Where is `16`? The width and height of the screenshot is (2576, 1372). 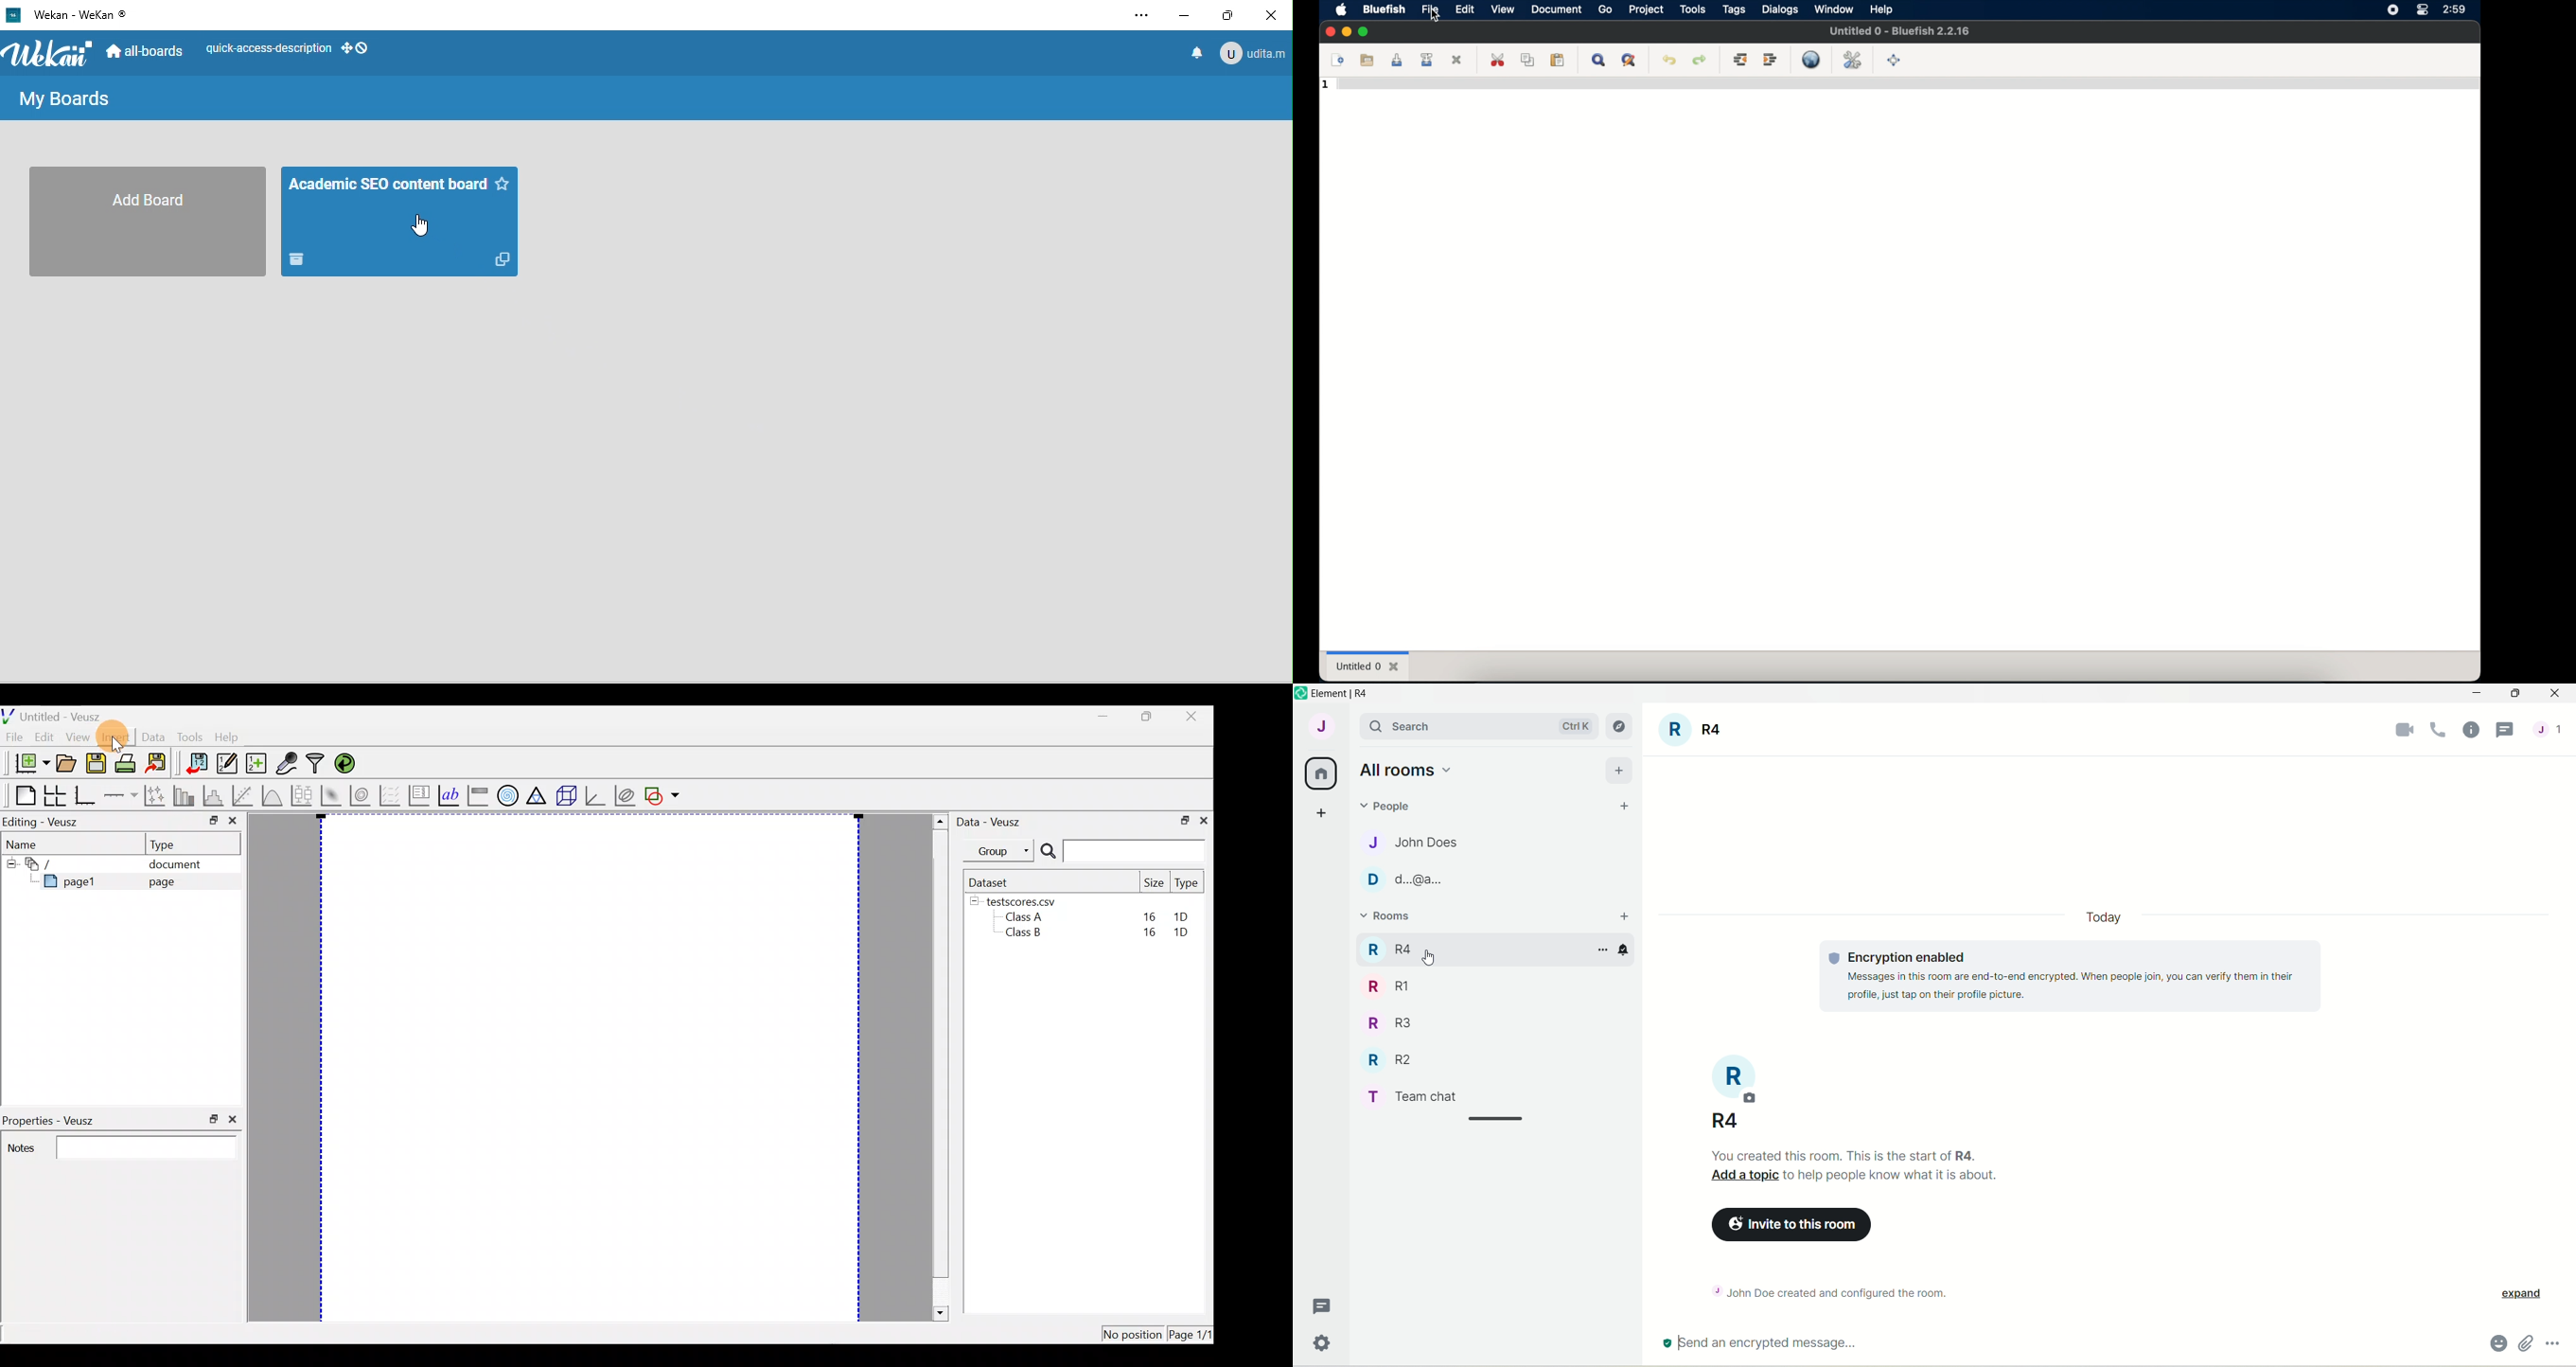
16 is located at coordinates (1150, 915).